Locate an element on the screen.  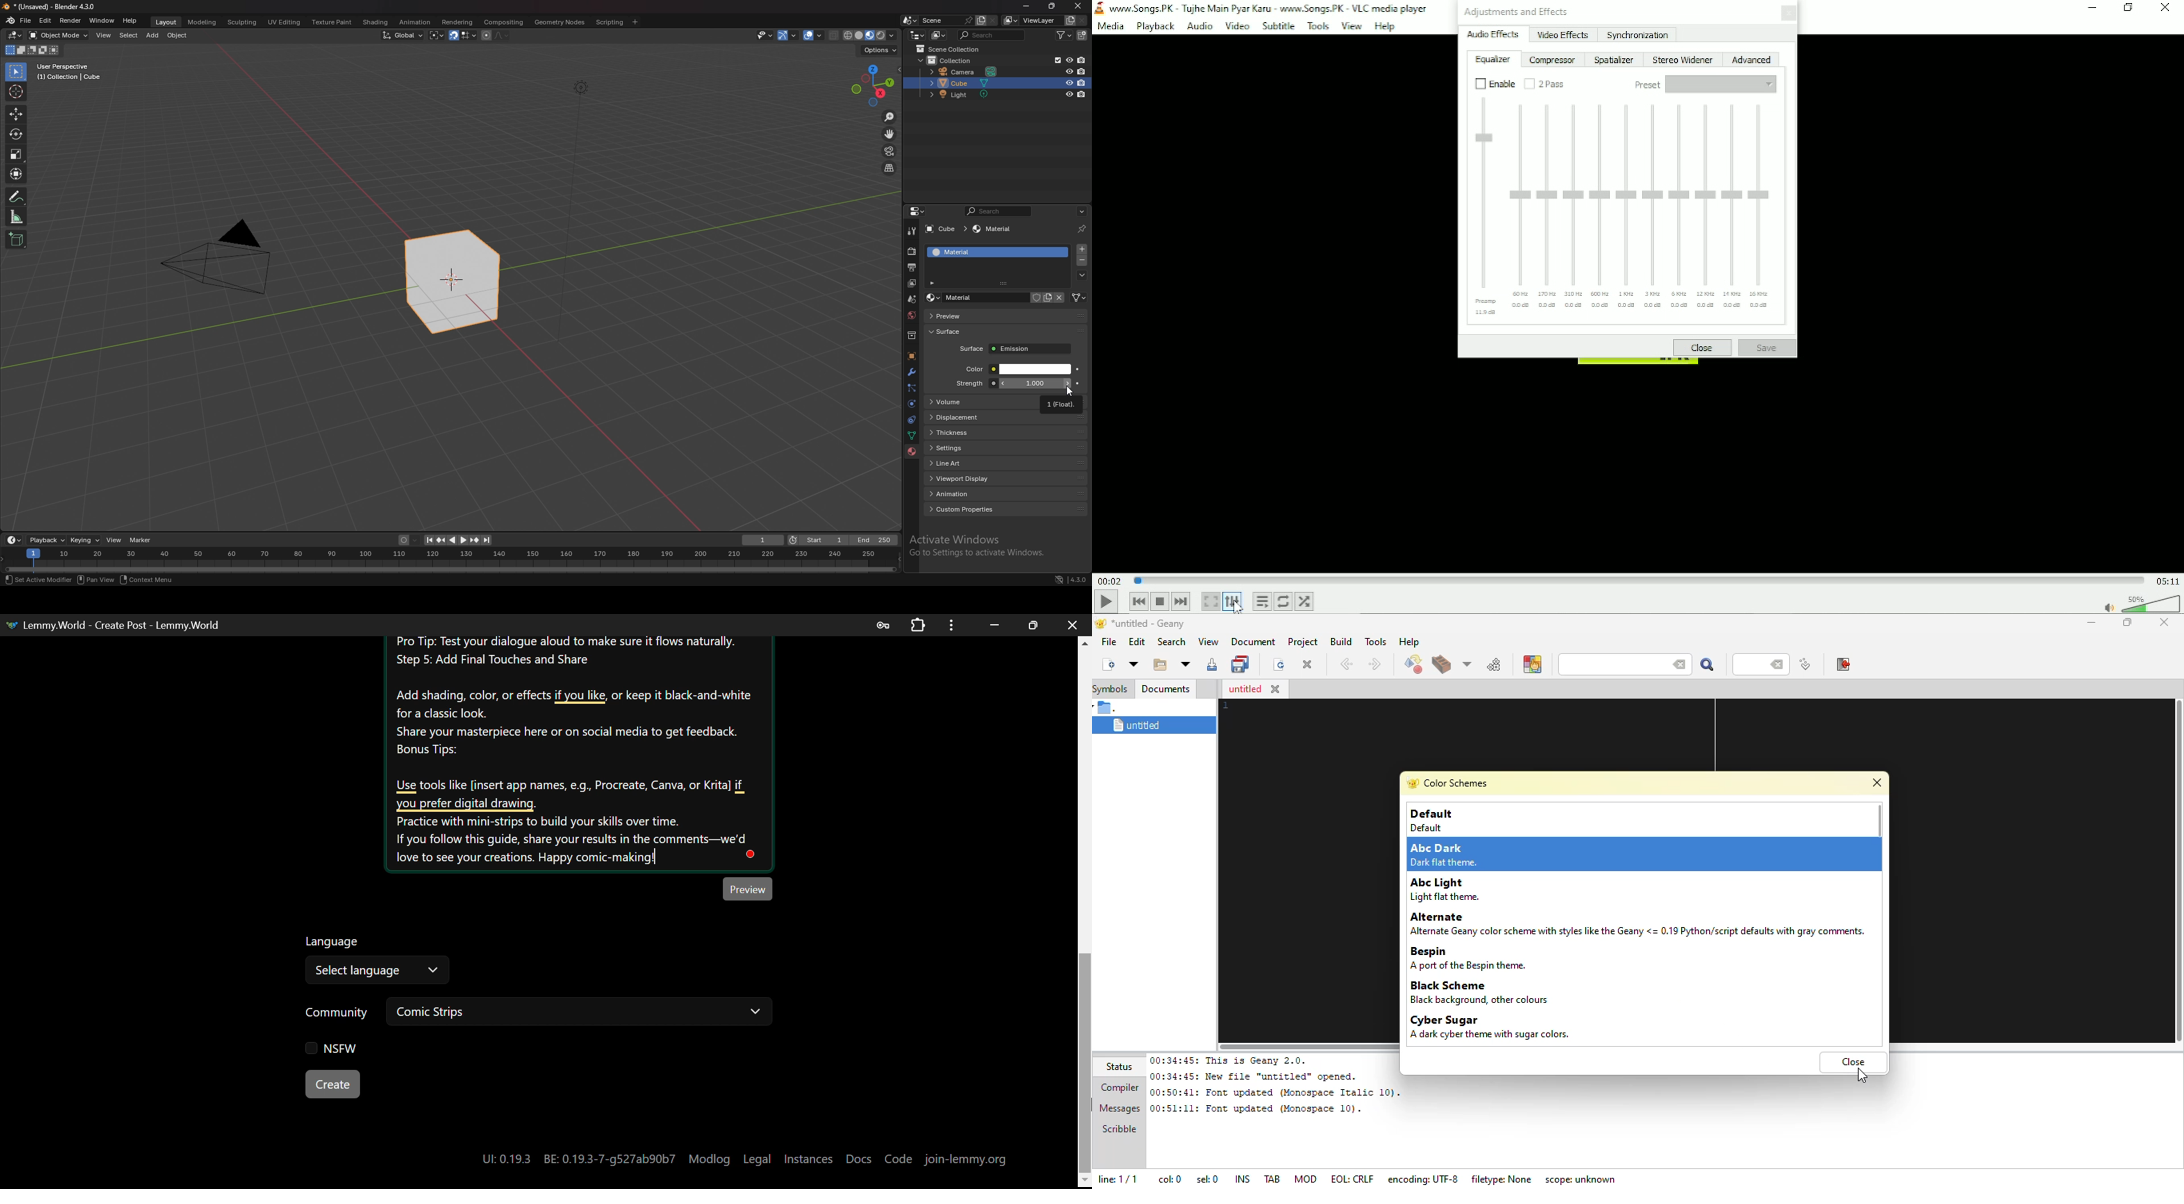
strength is located at coordinates (1035, 384).